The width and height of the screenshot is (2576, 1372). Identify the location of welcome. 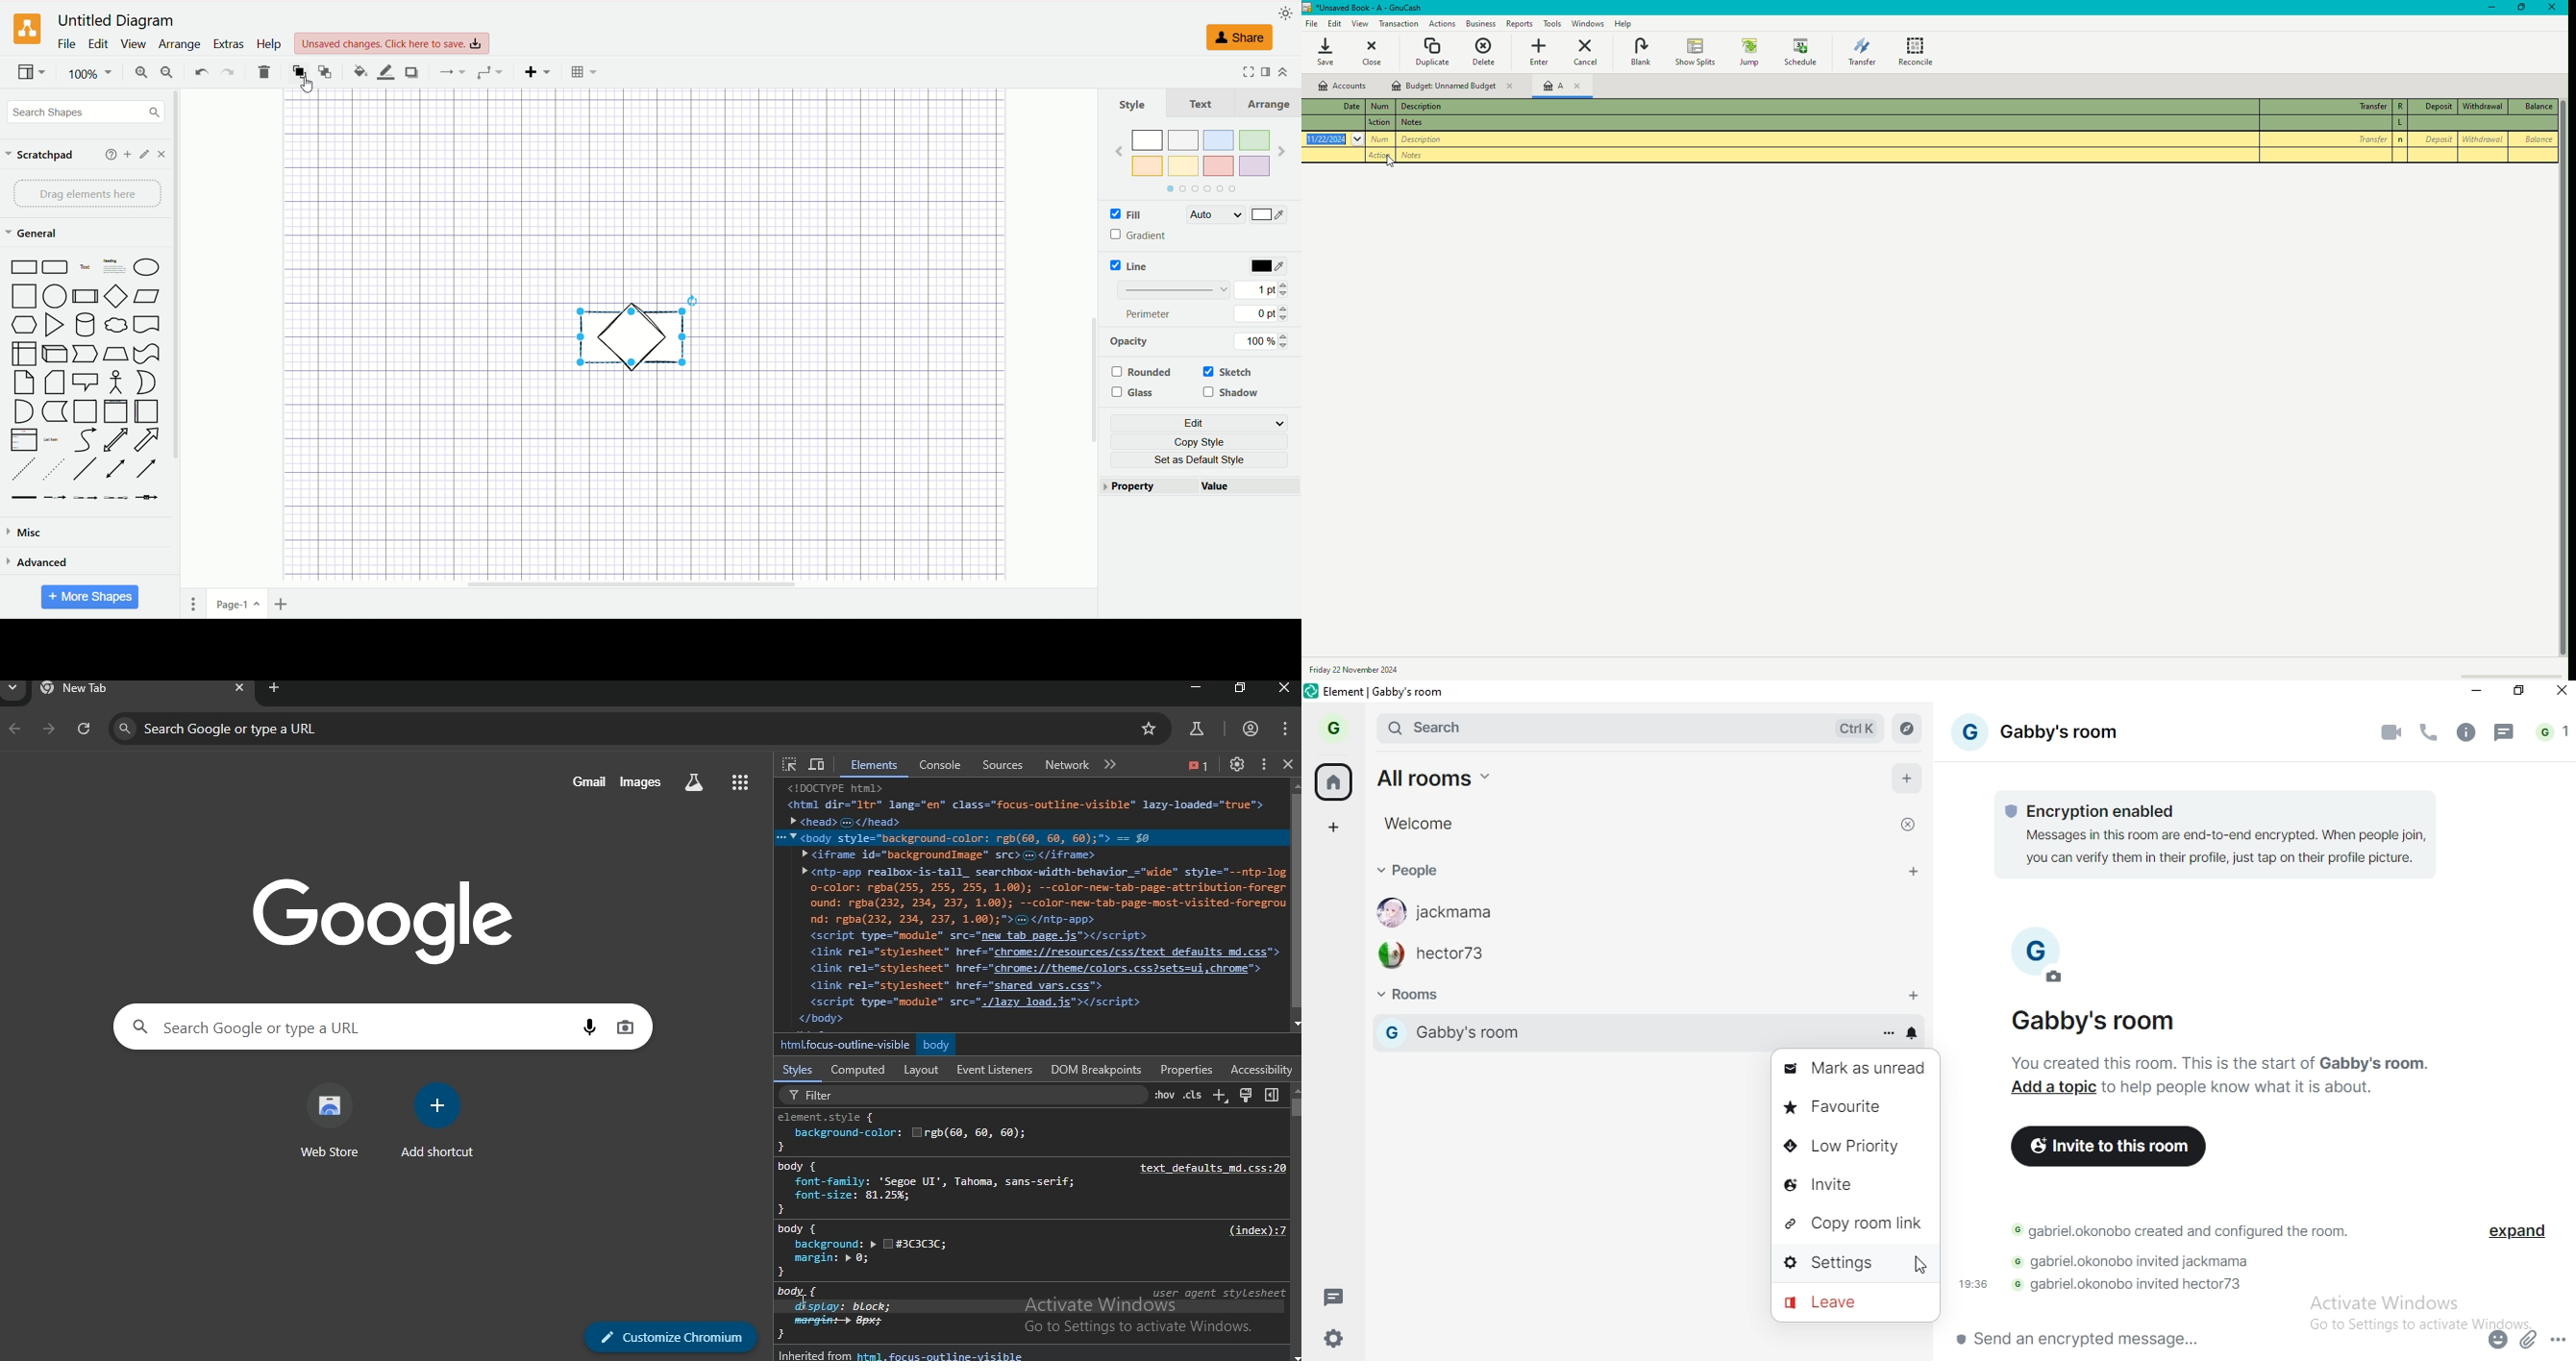
(1421, 822).